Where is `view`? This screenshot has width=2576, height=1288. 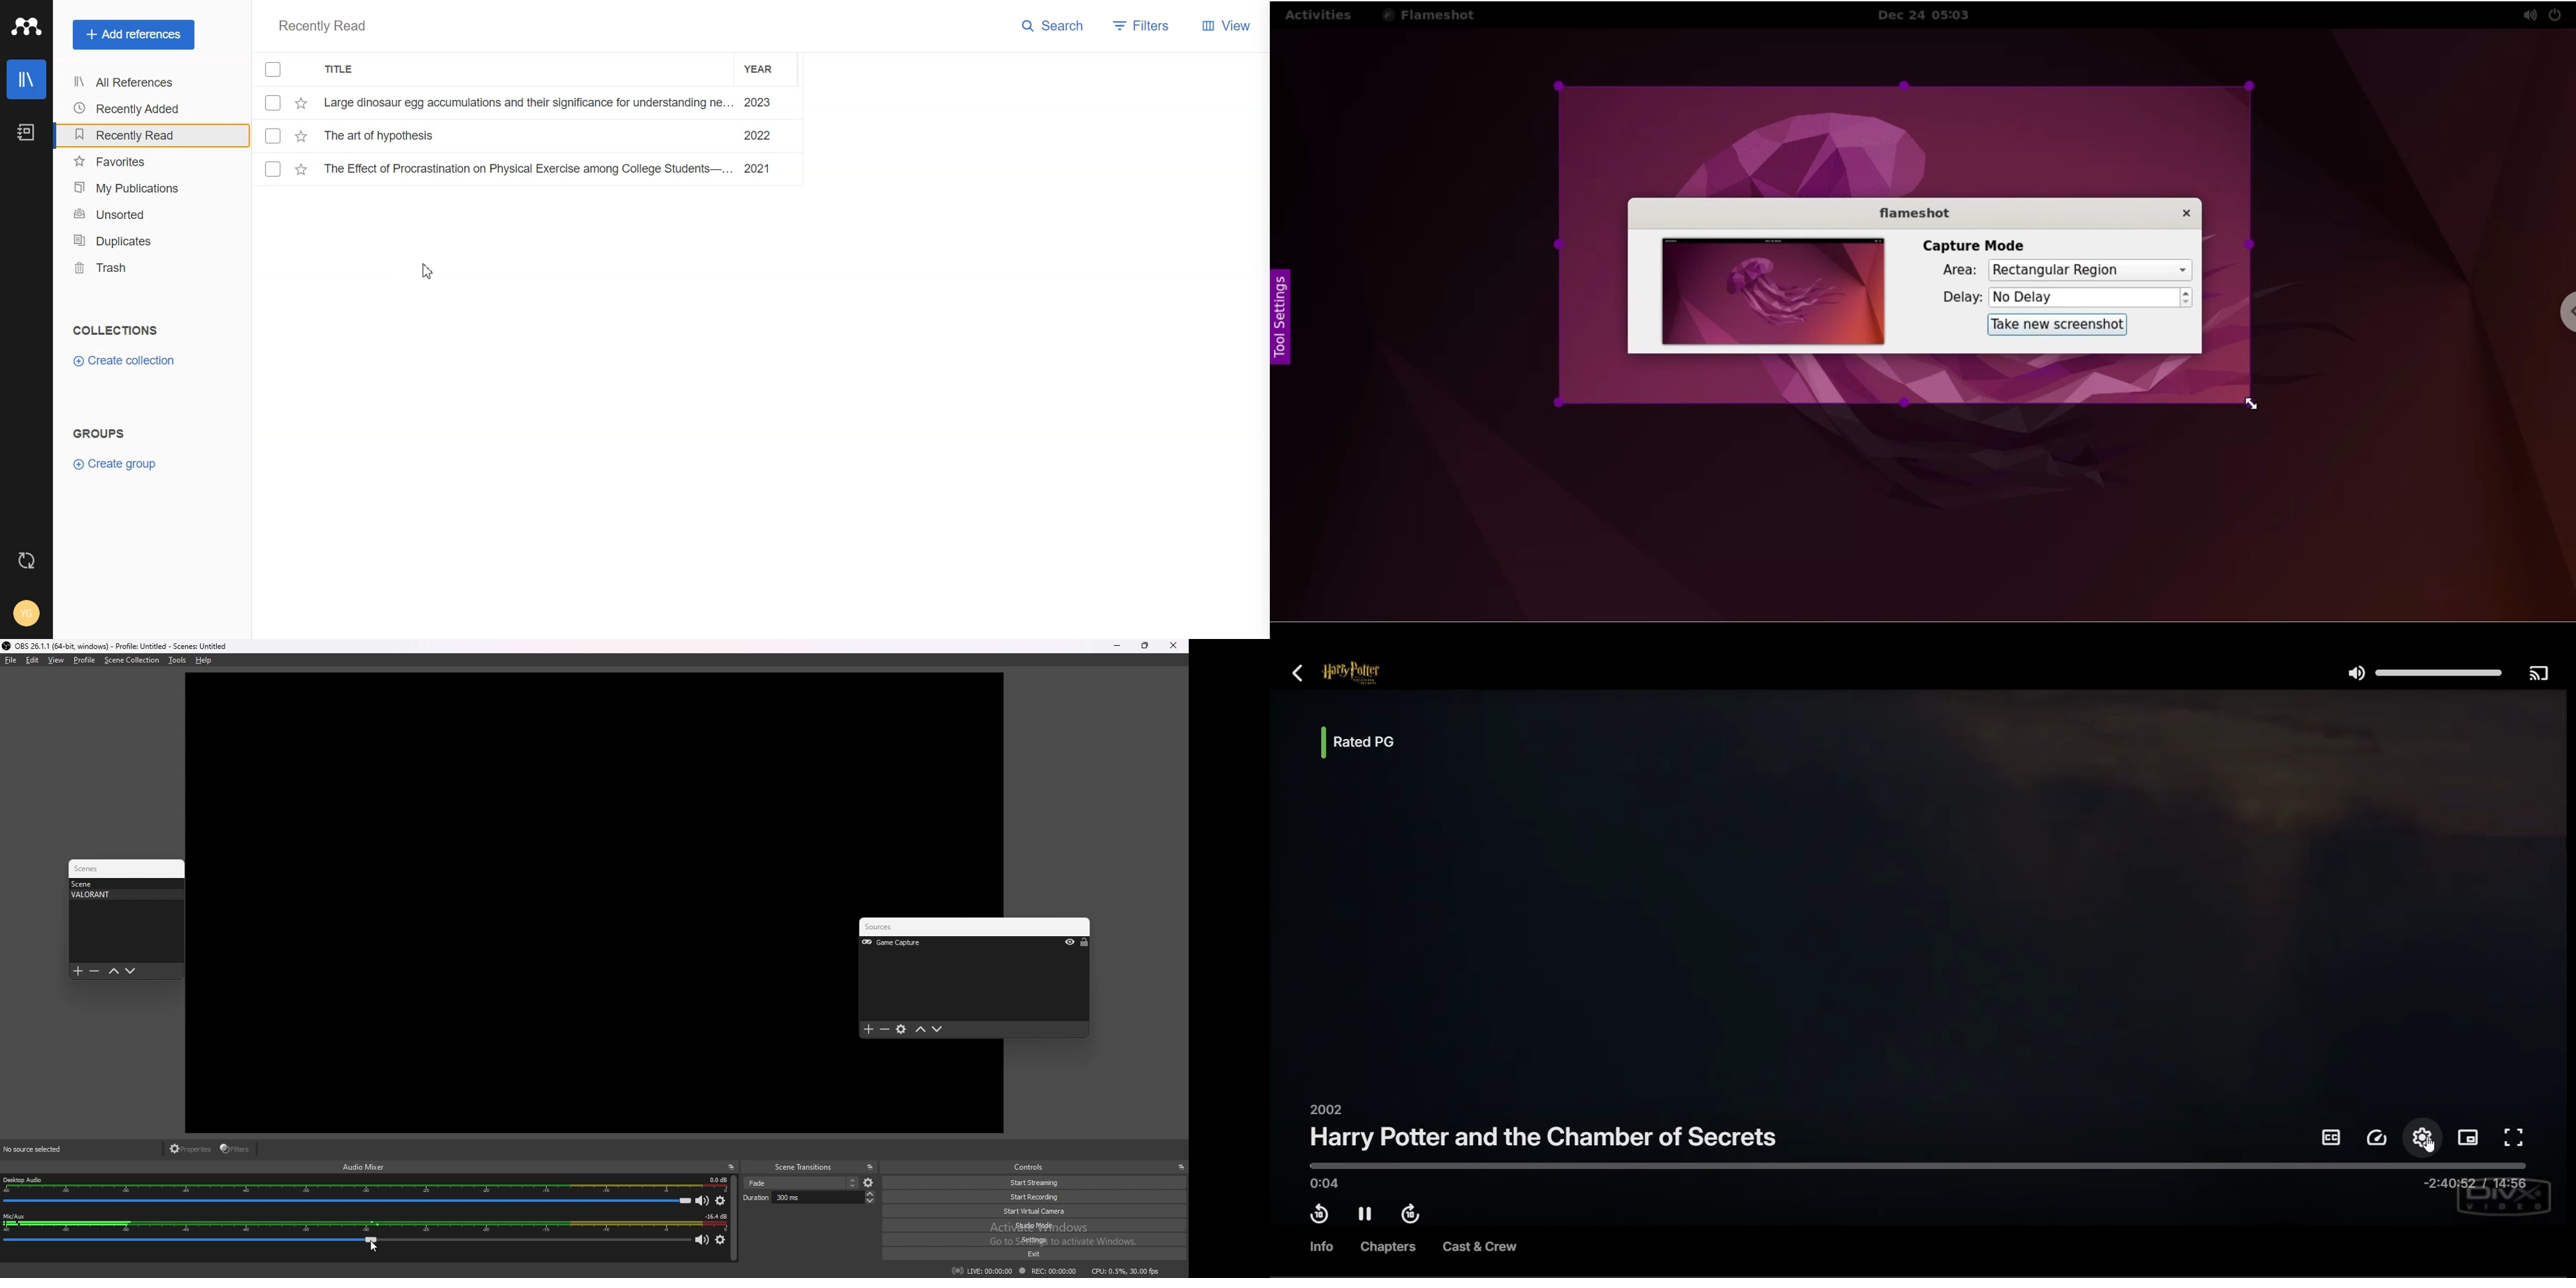 view is located at coordinates (57, 659).